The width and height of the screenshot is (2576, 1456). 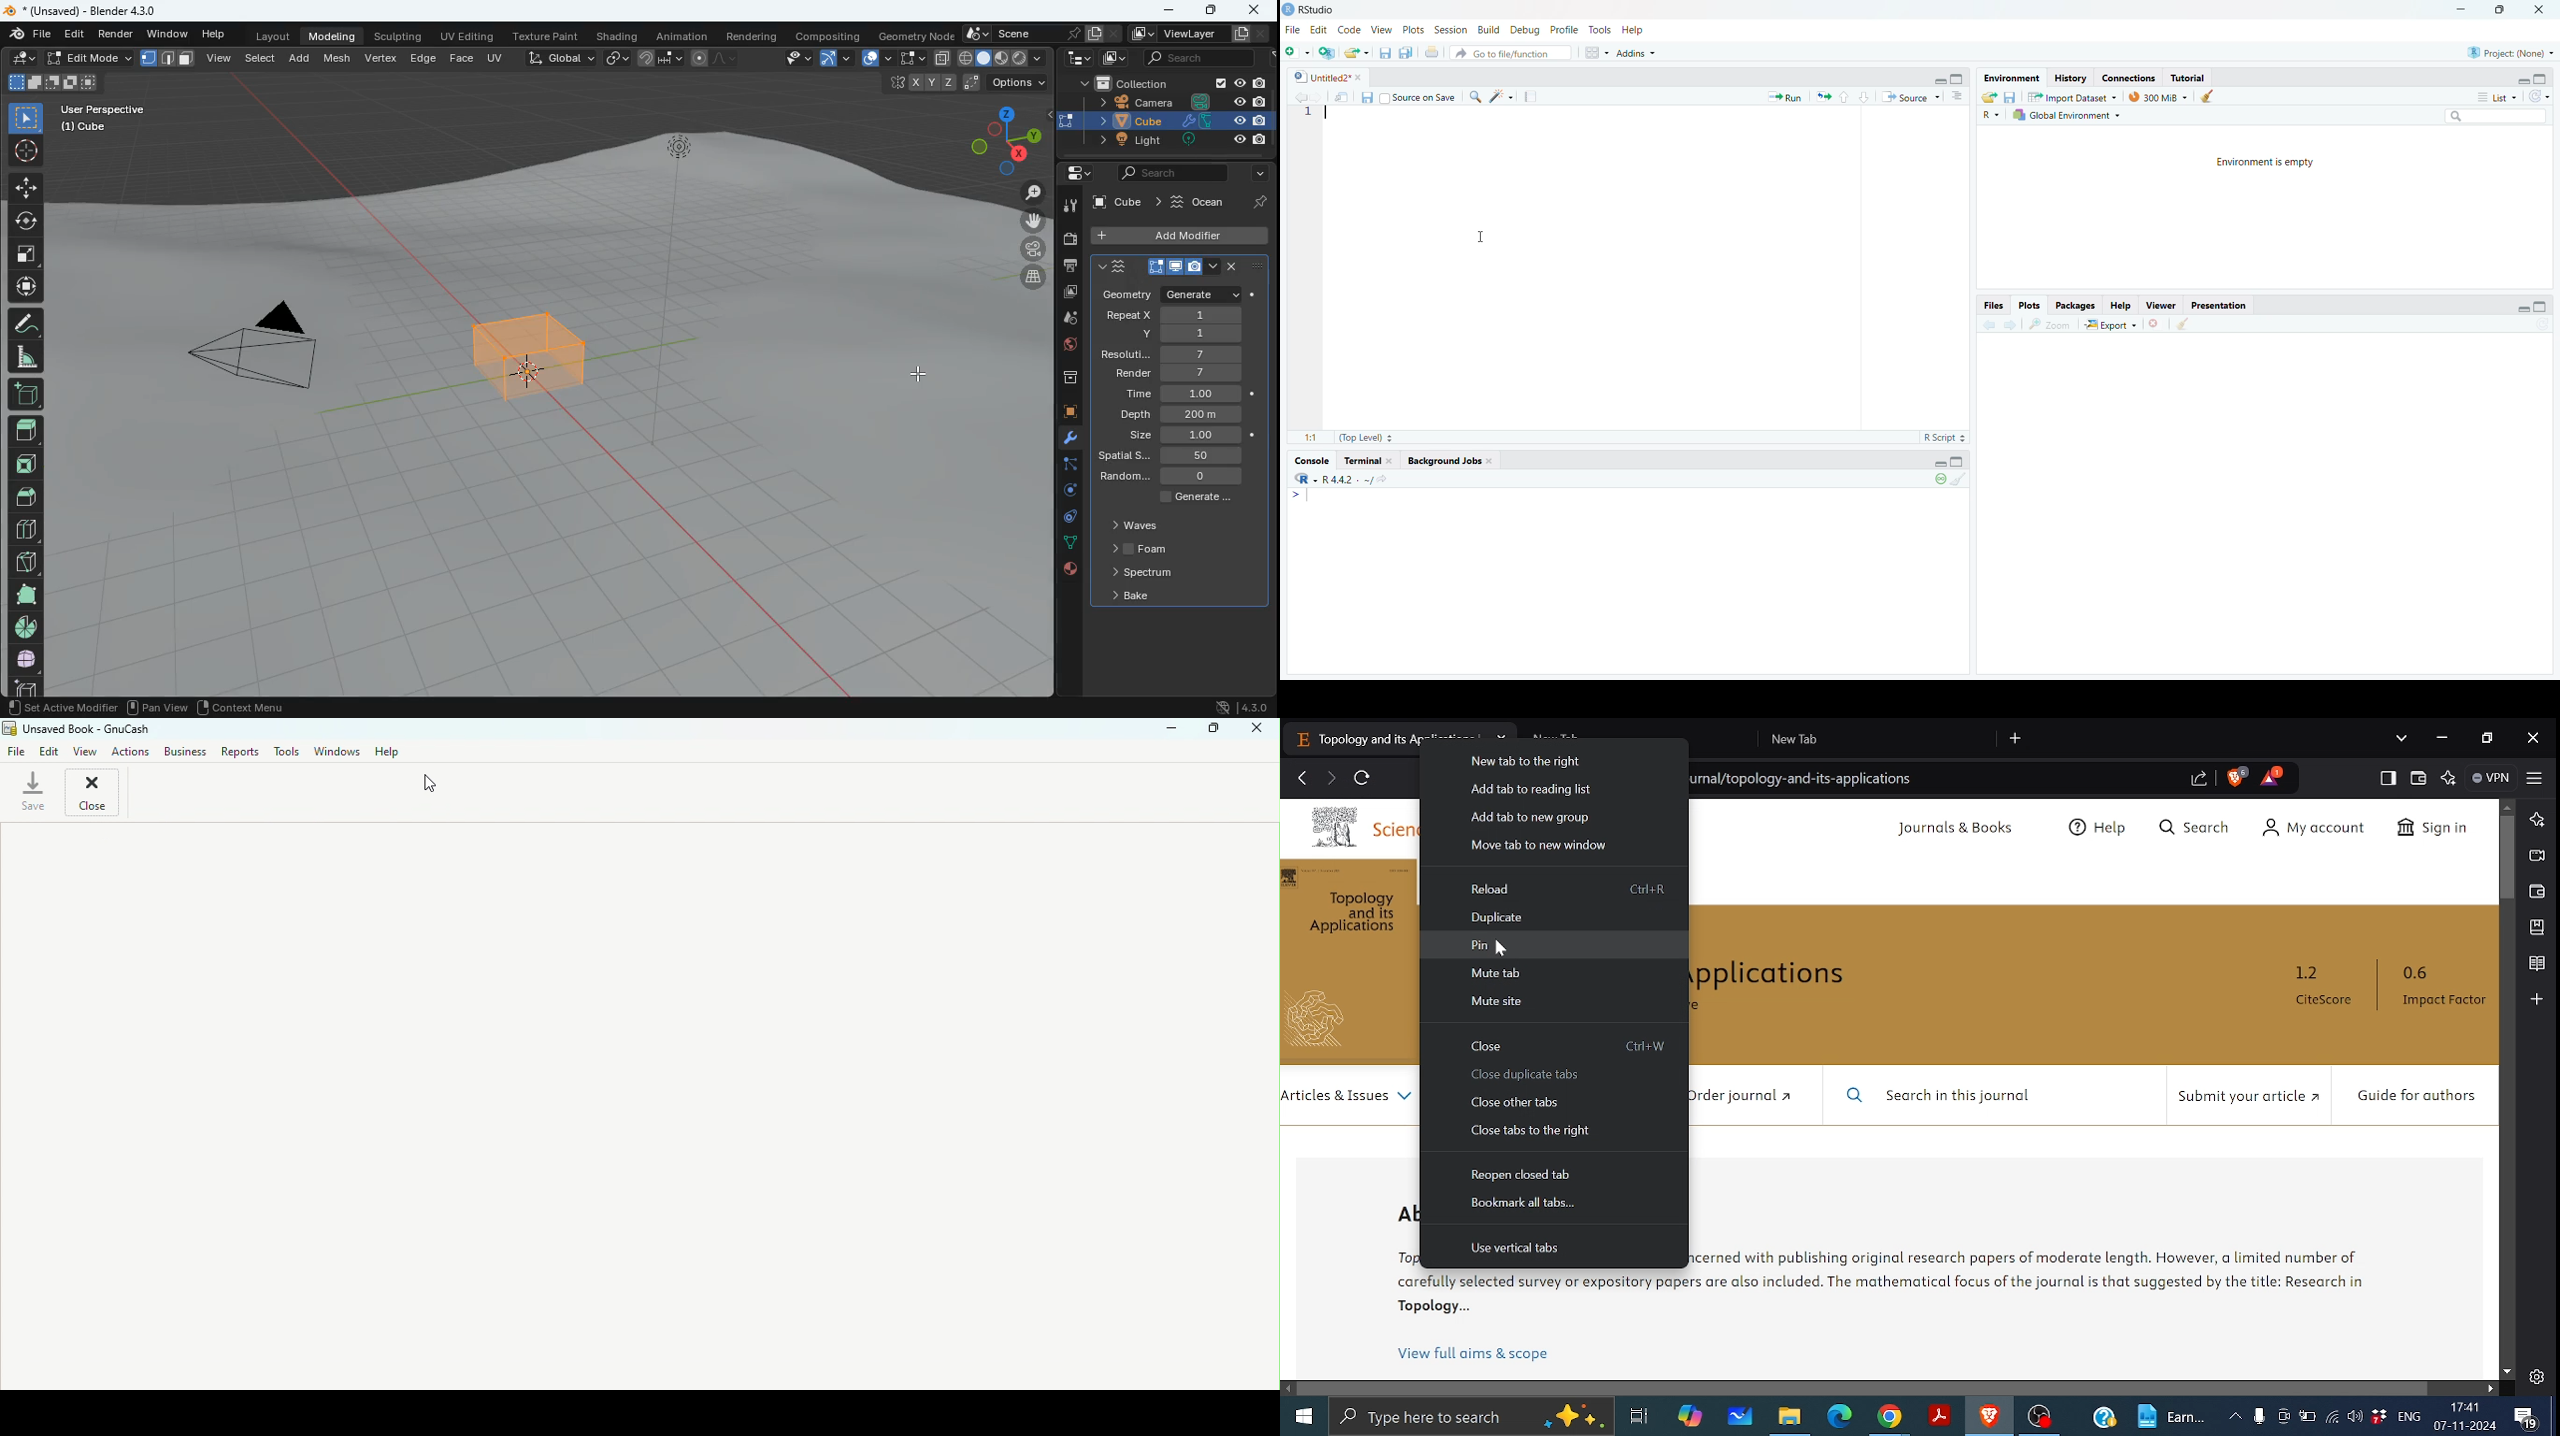 I want to click on save, so click(x=1366, y=97).